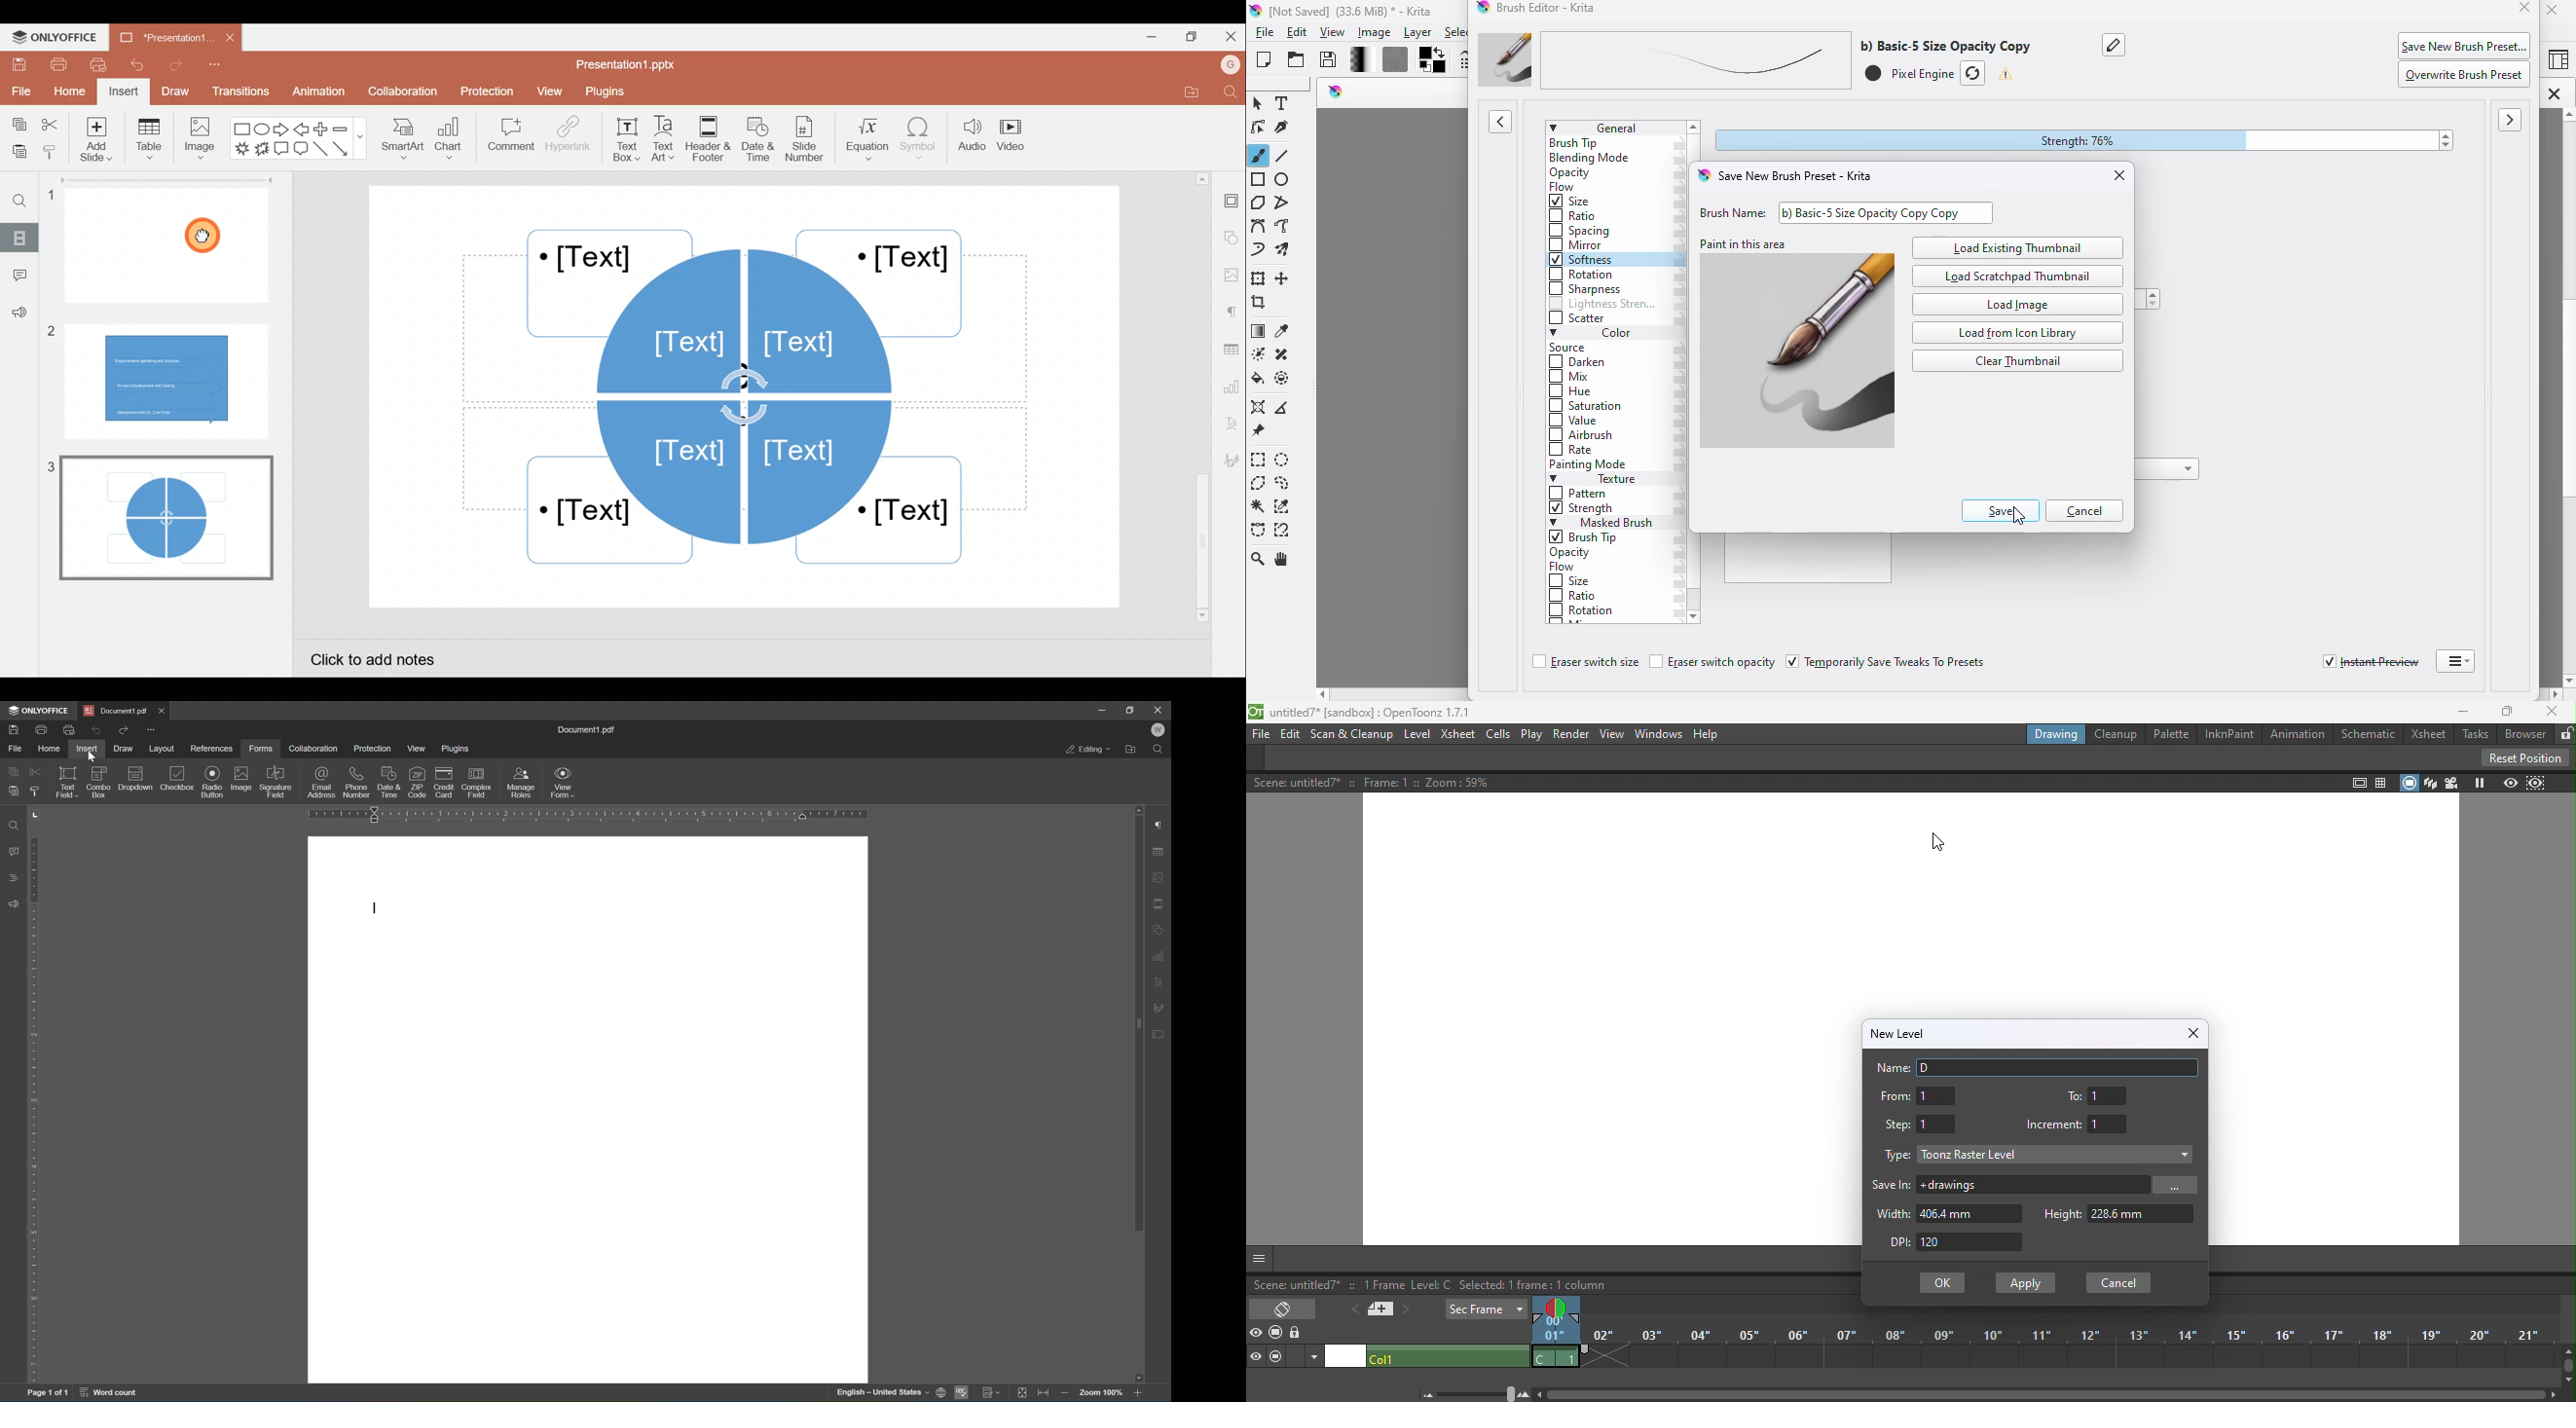  I want to click on close, so click(2554, 10).